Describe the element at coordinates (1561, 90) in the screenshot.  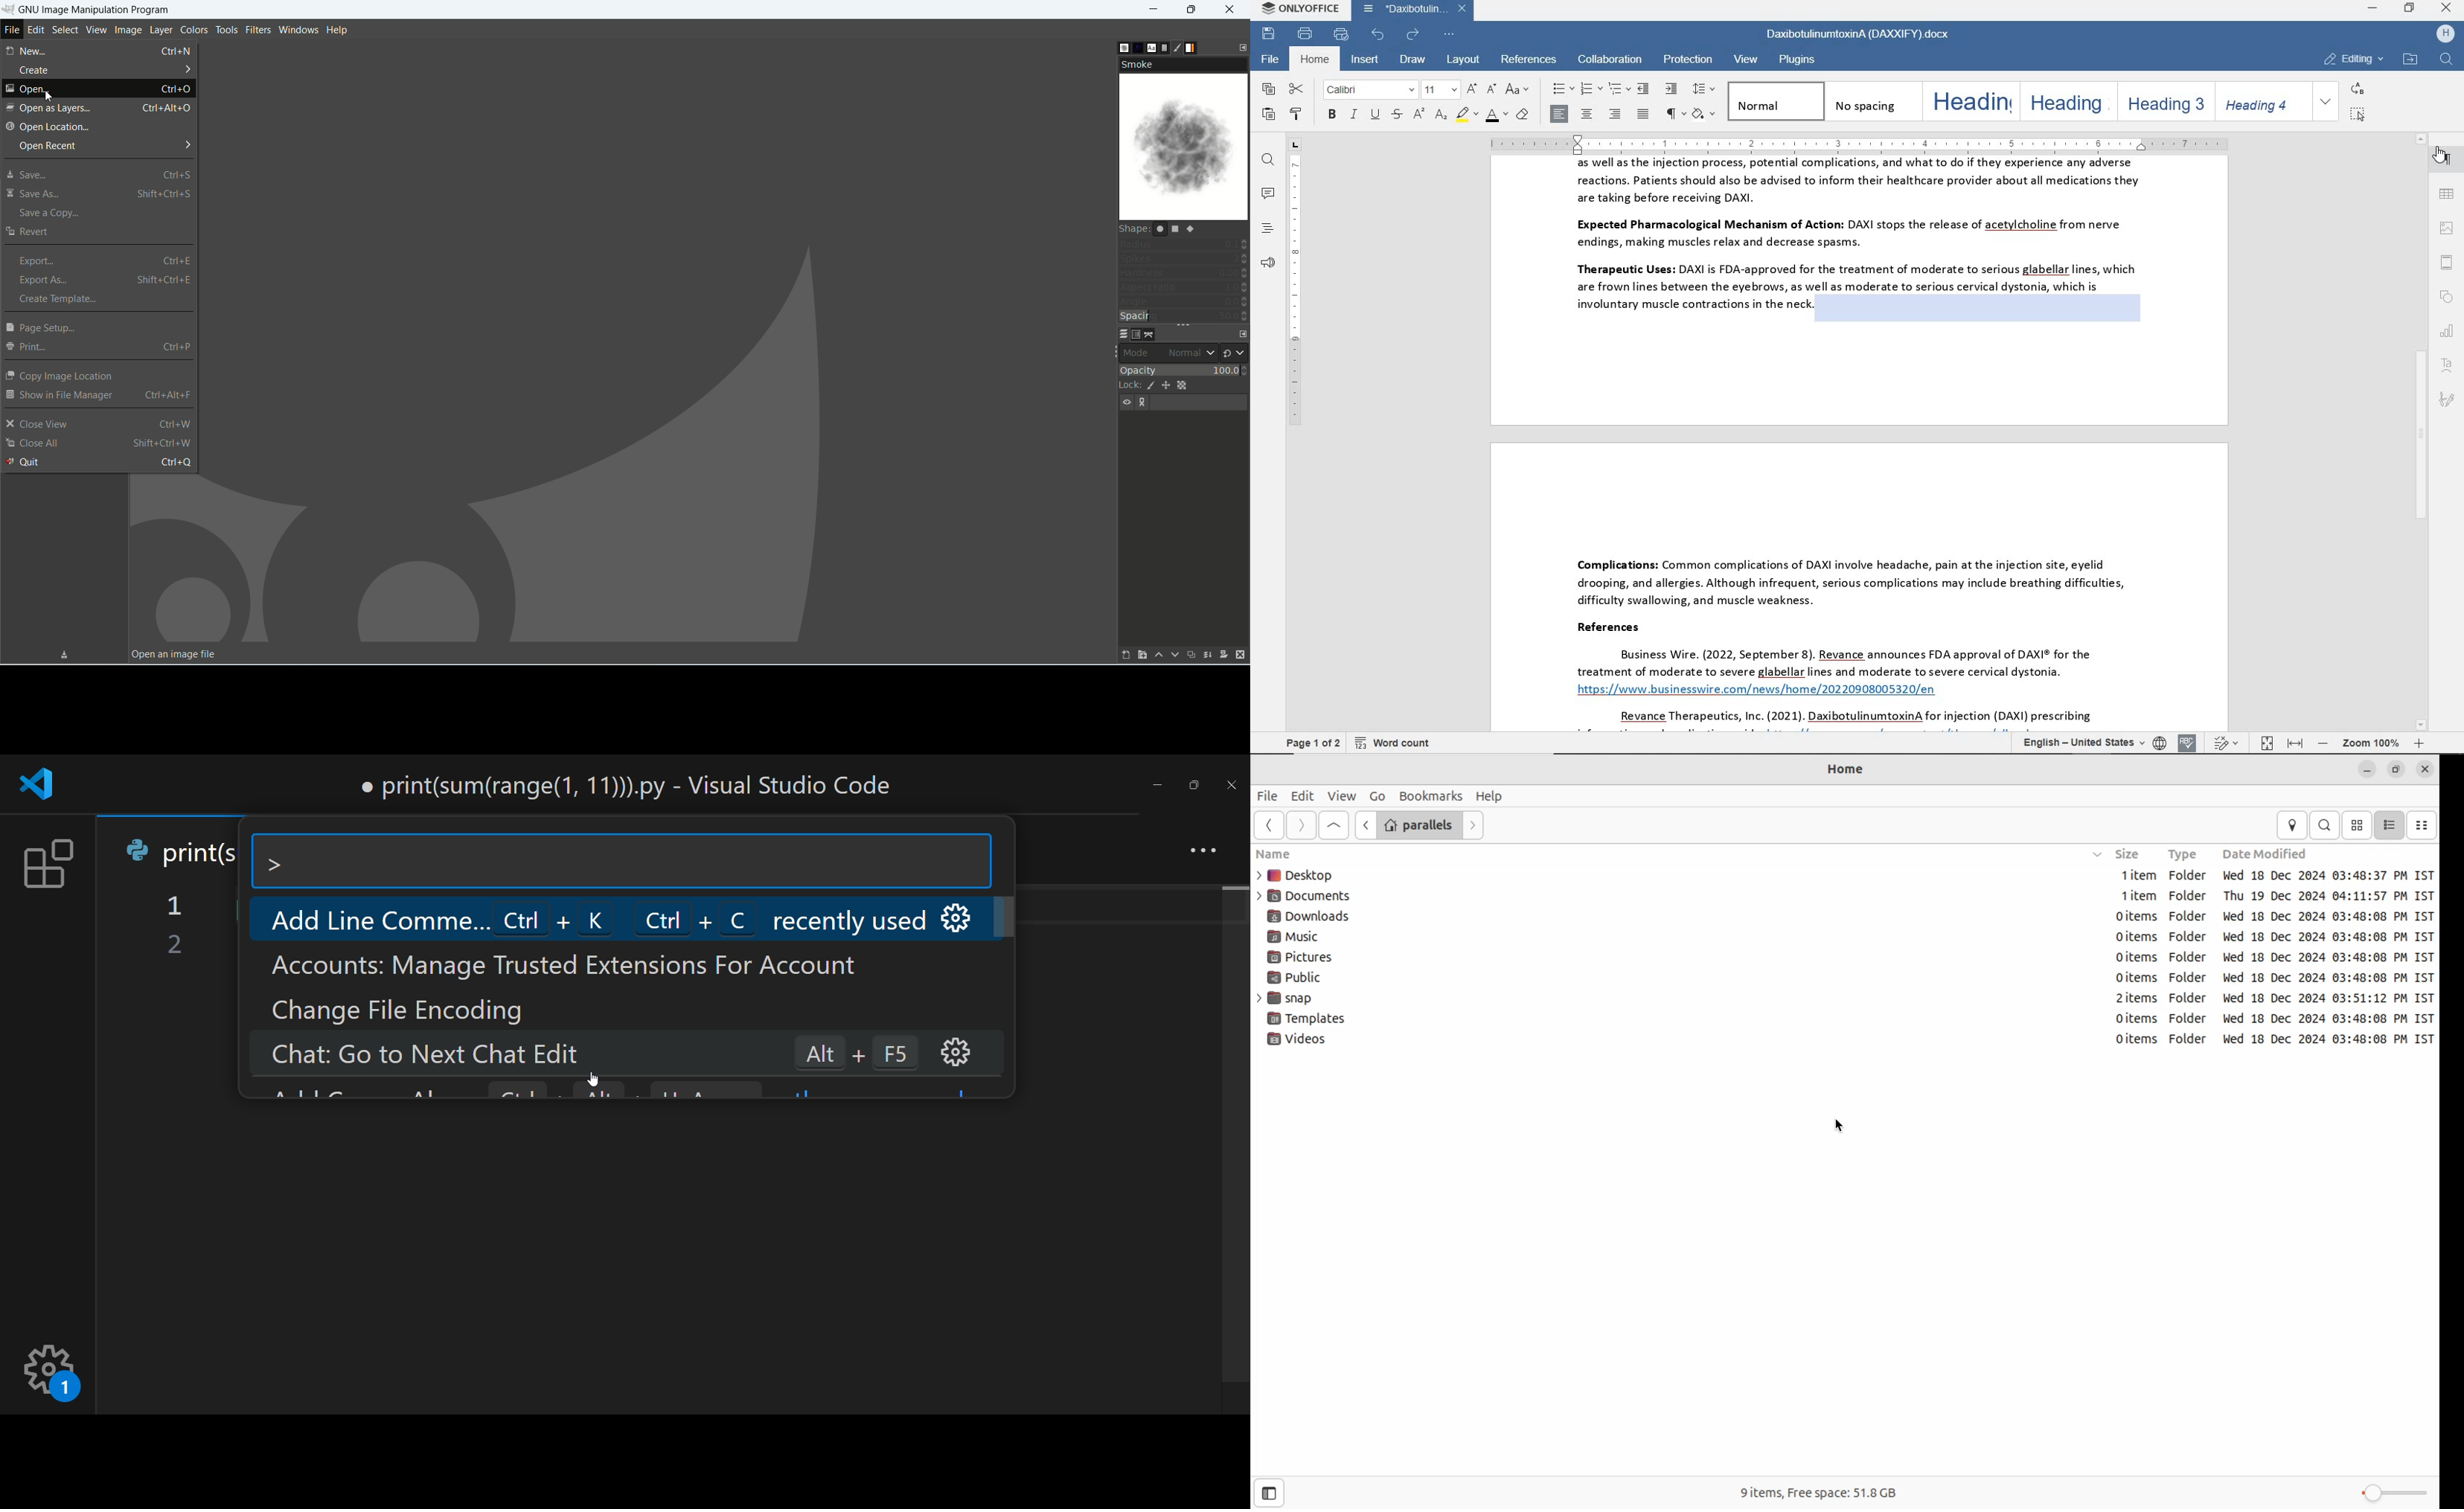
I see `bullets` at that location.